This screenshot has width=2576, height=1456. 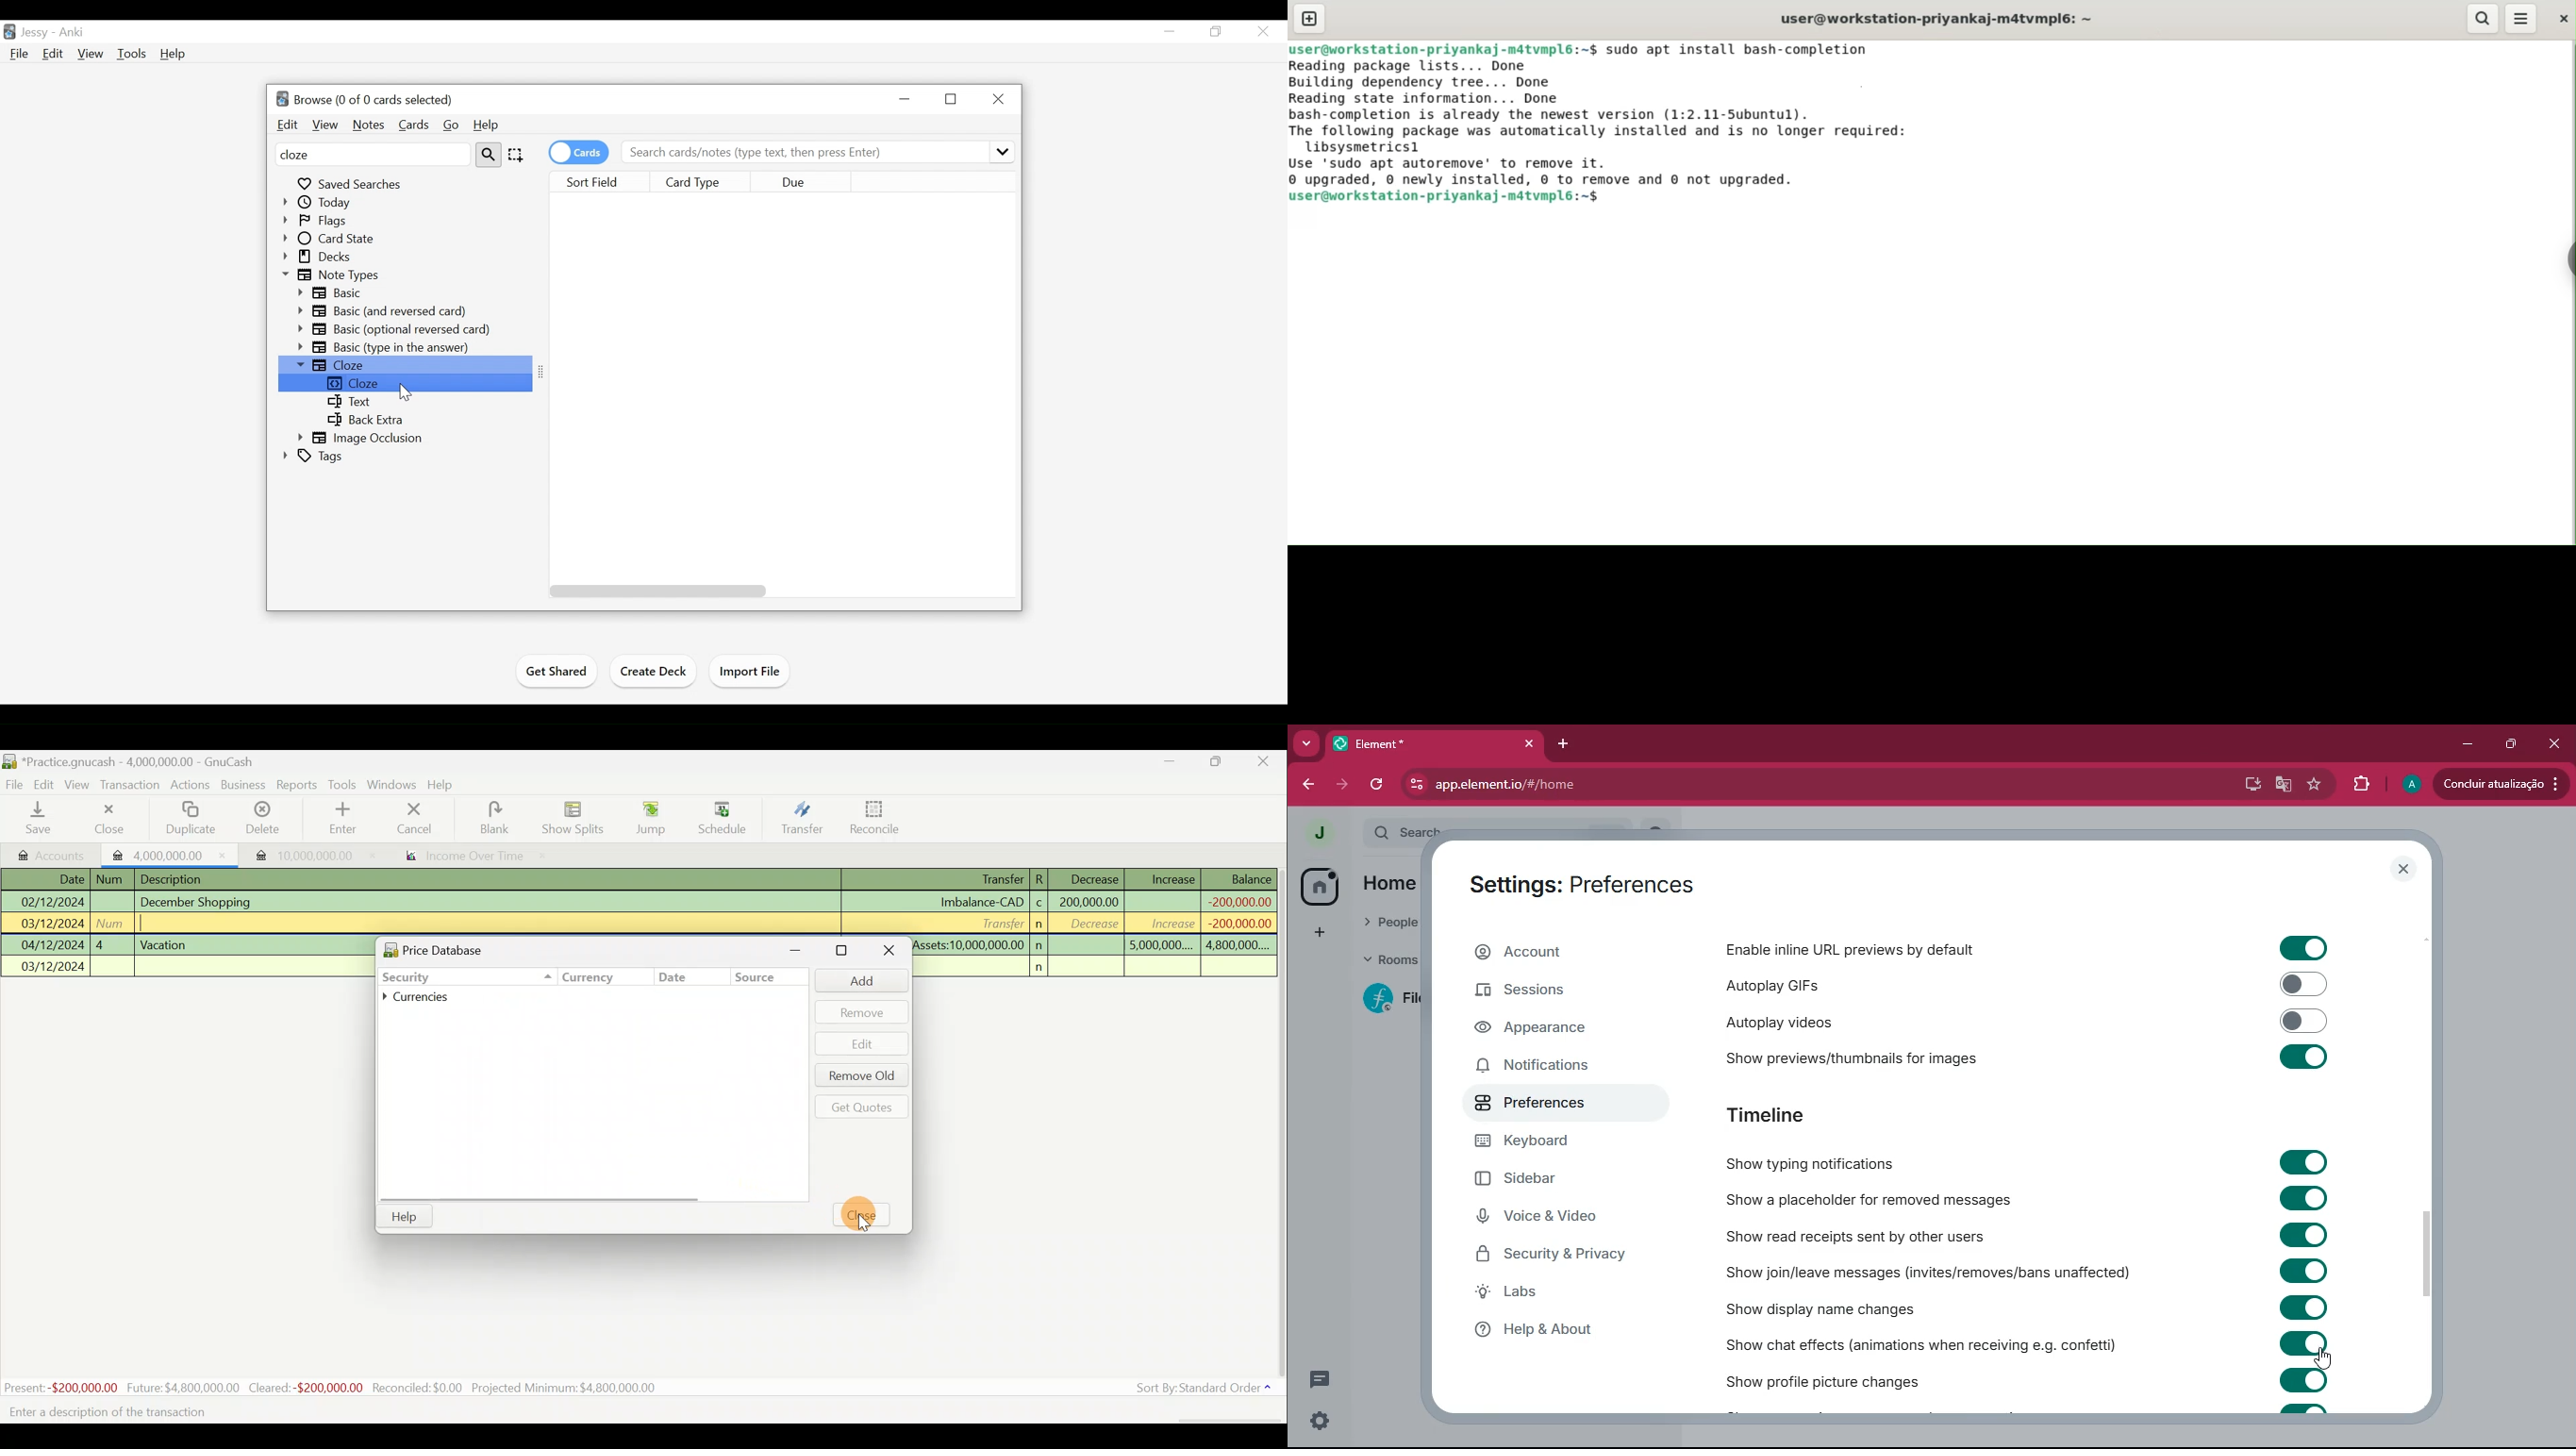 I want to click on Help, so click(x=172, y=54).